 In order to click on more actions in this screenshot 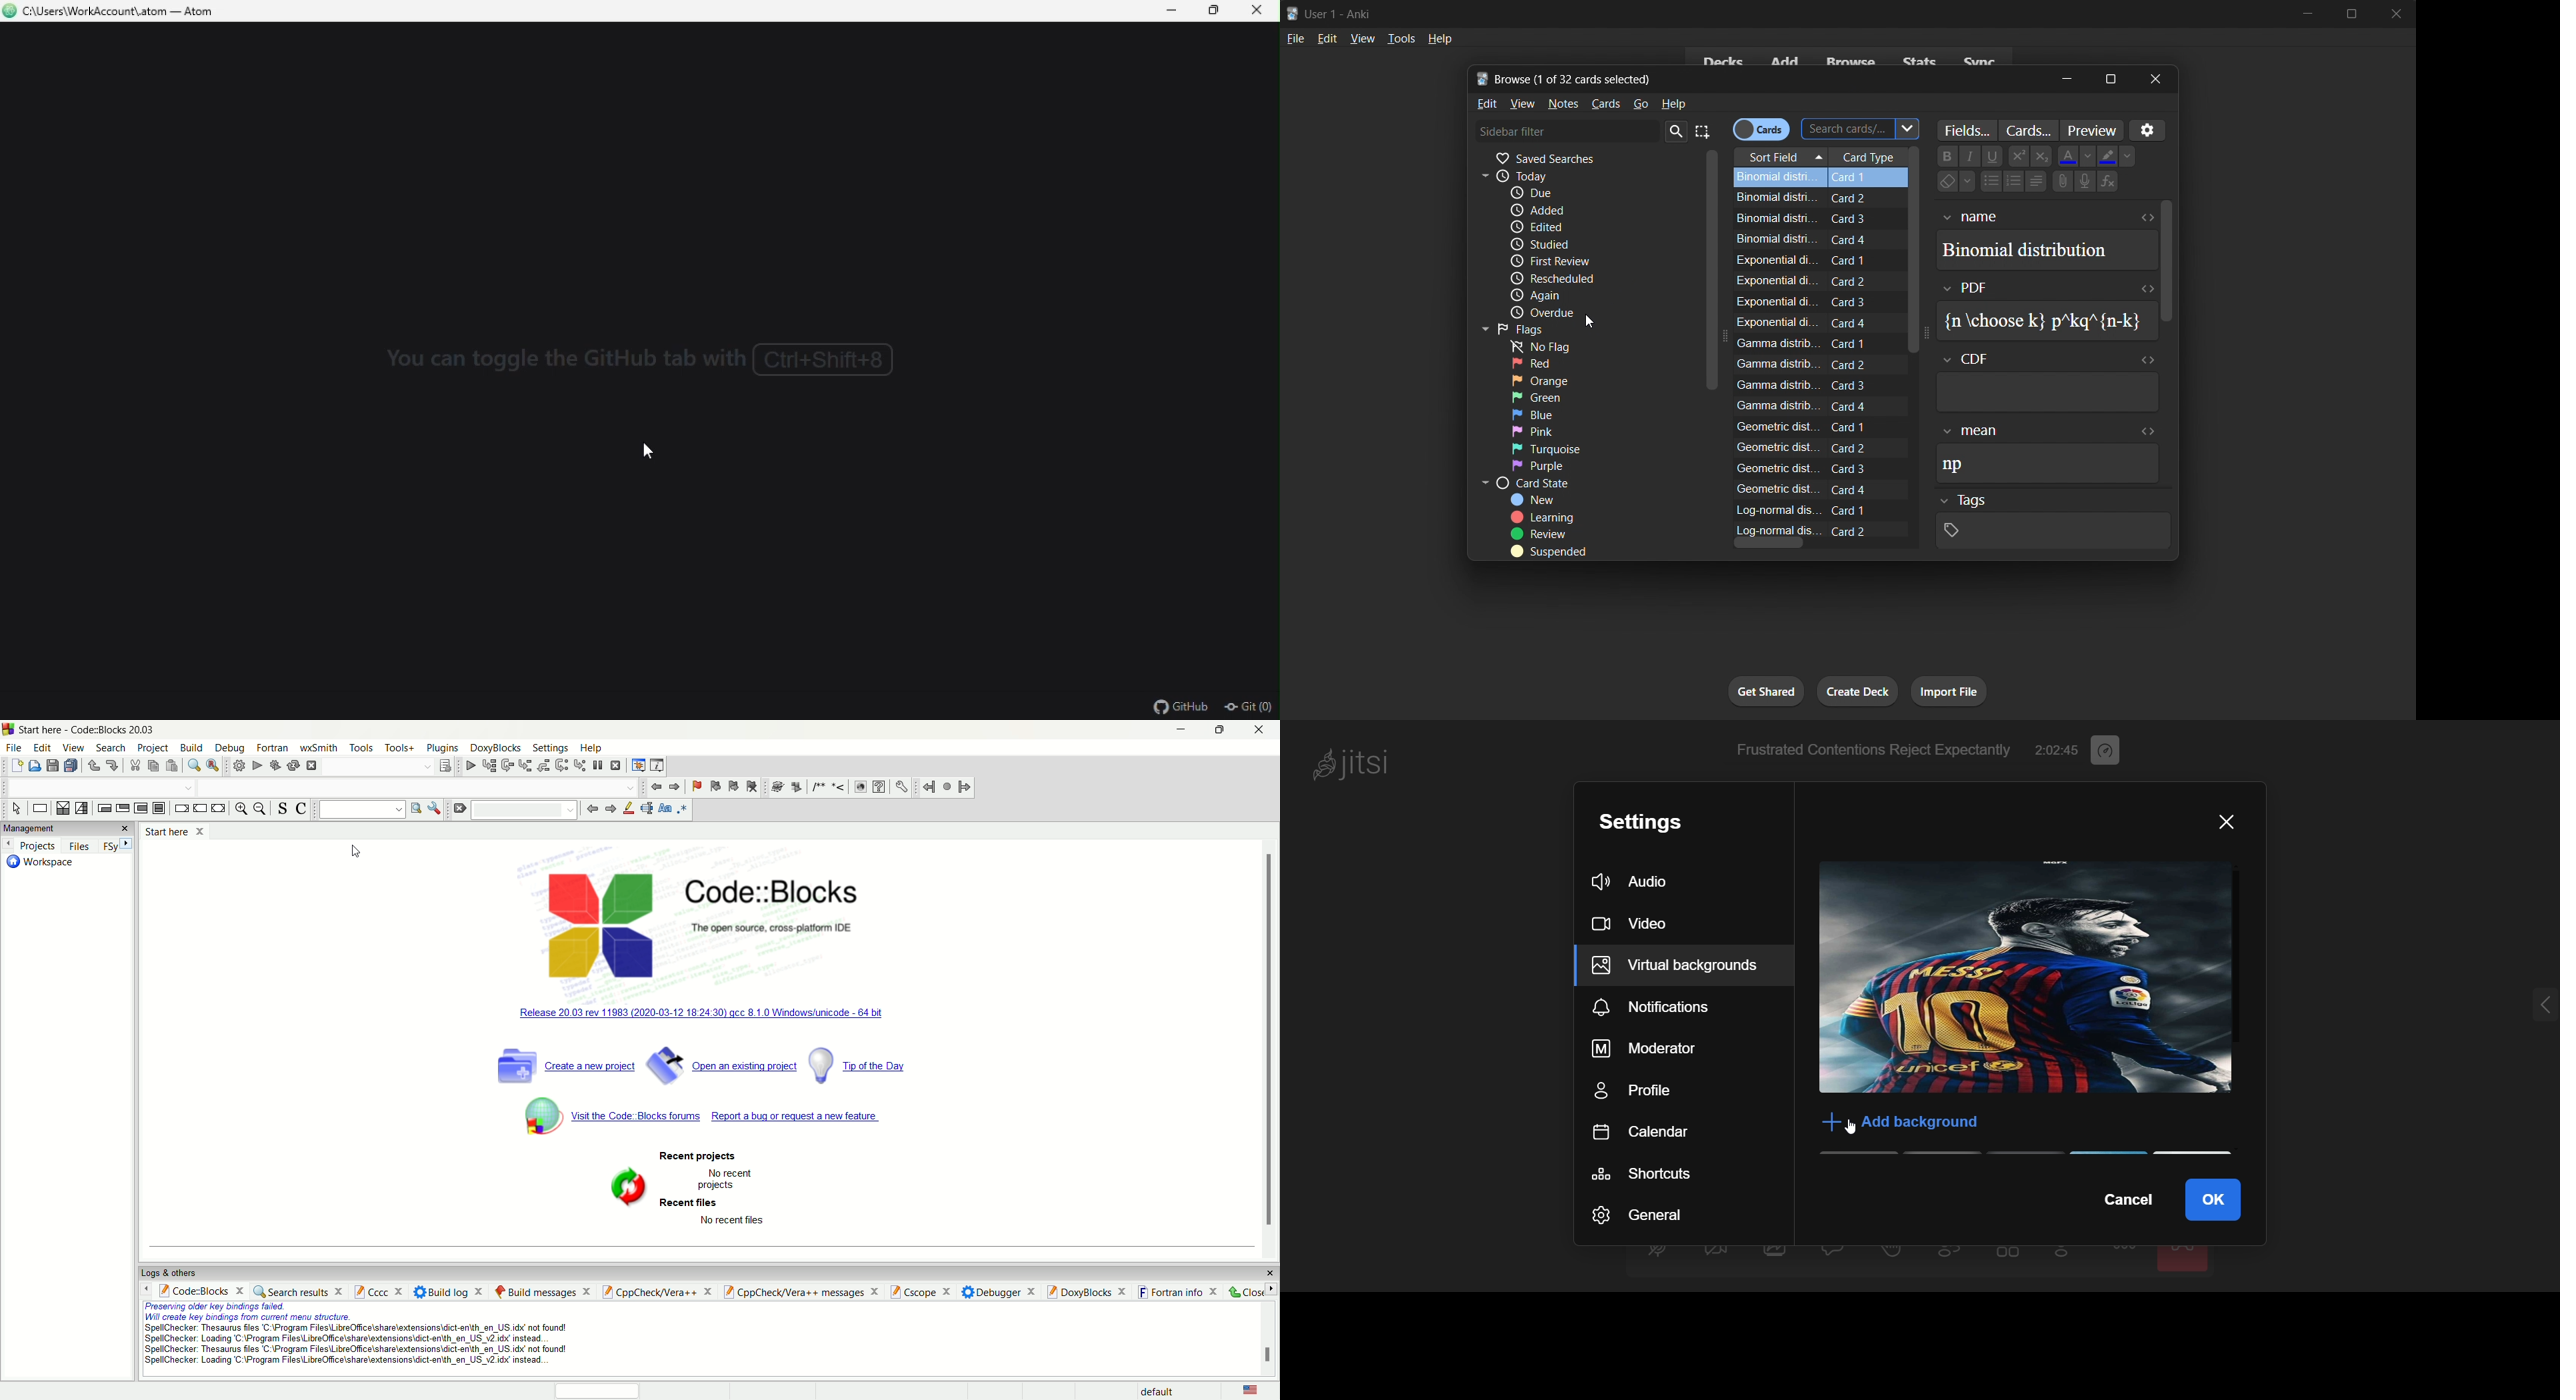, I will do `click(2125, 1257)`.